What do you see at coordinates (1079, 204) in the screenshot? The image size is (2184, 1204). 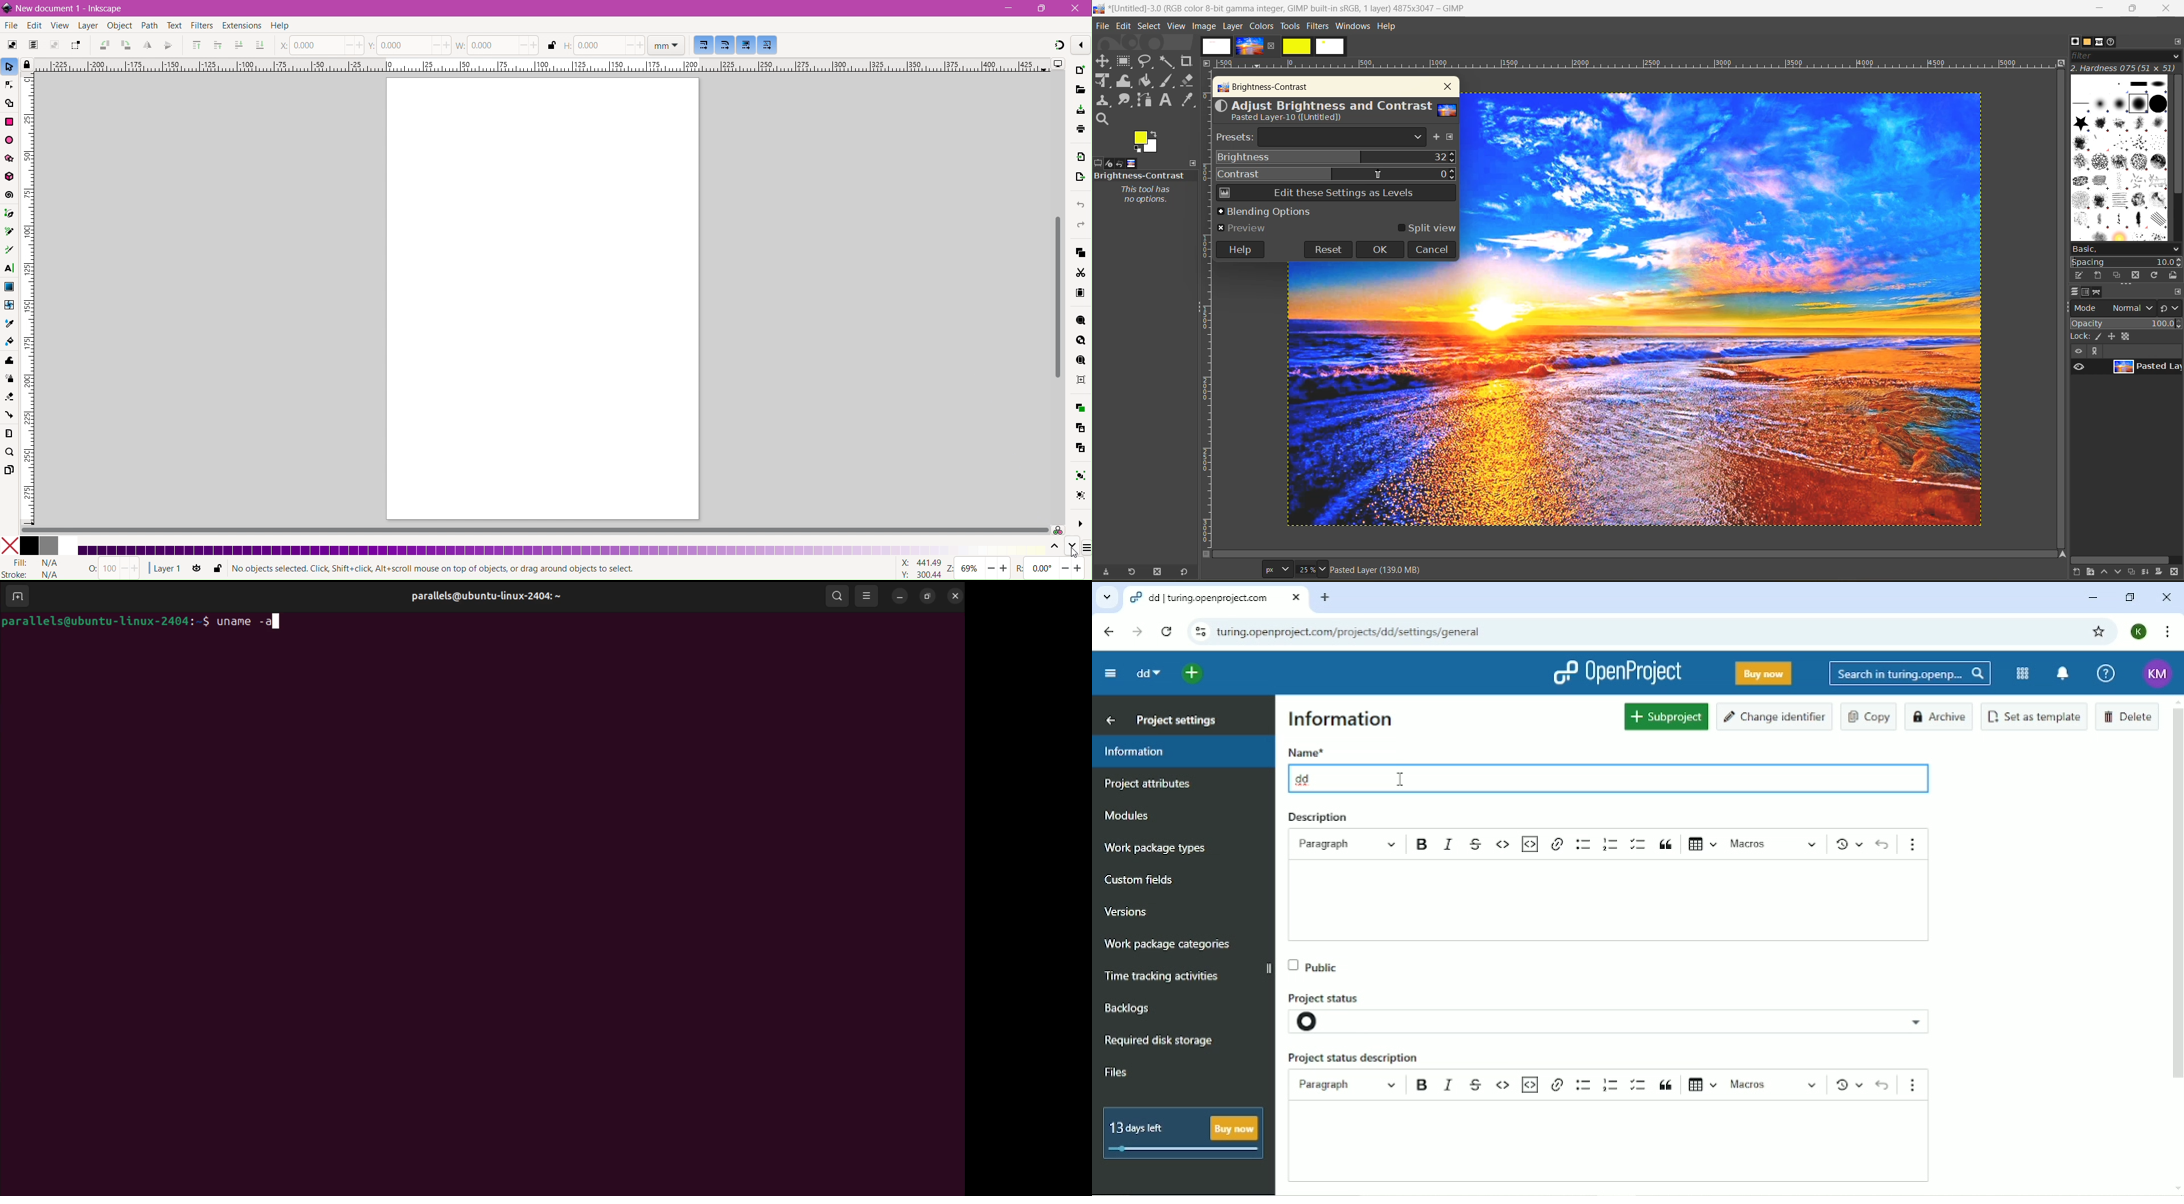 I see `Undo` at bounding box center [1079, 204].